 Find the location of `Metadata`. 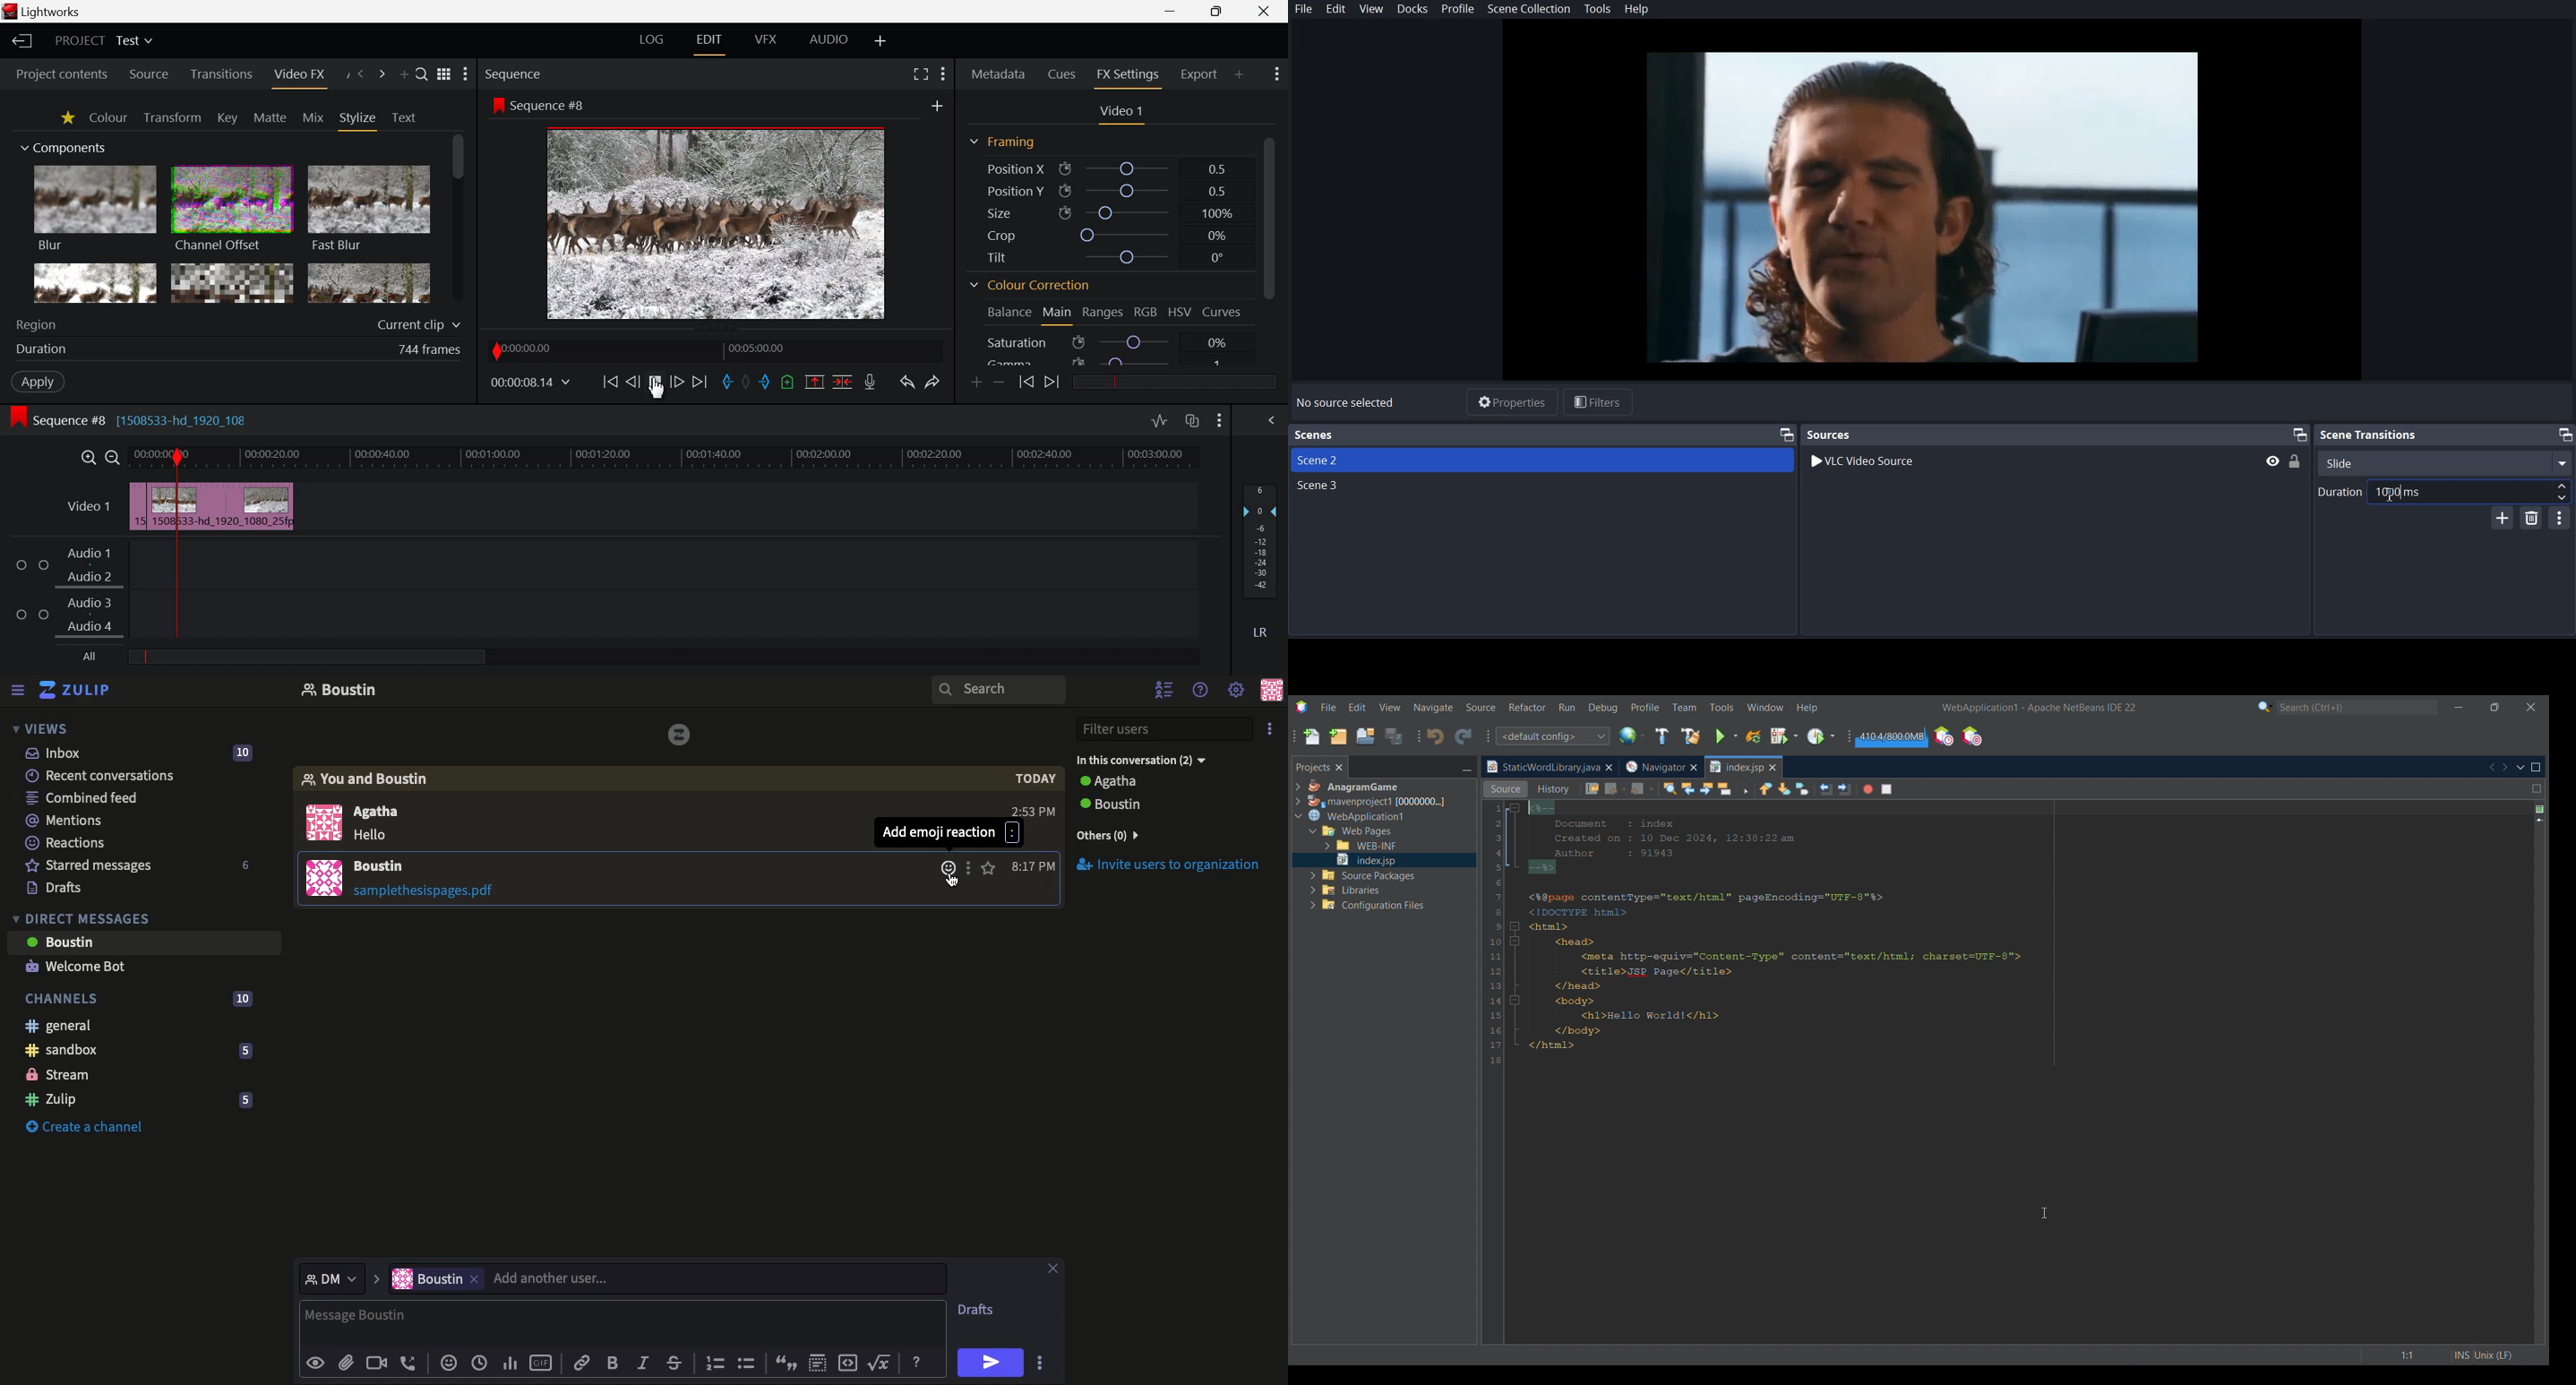

Metadata is located at coordinates (997, 75).